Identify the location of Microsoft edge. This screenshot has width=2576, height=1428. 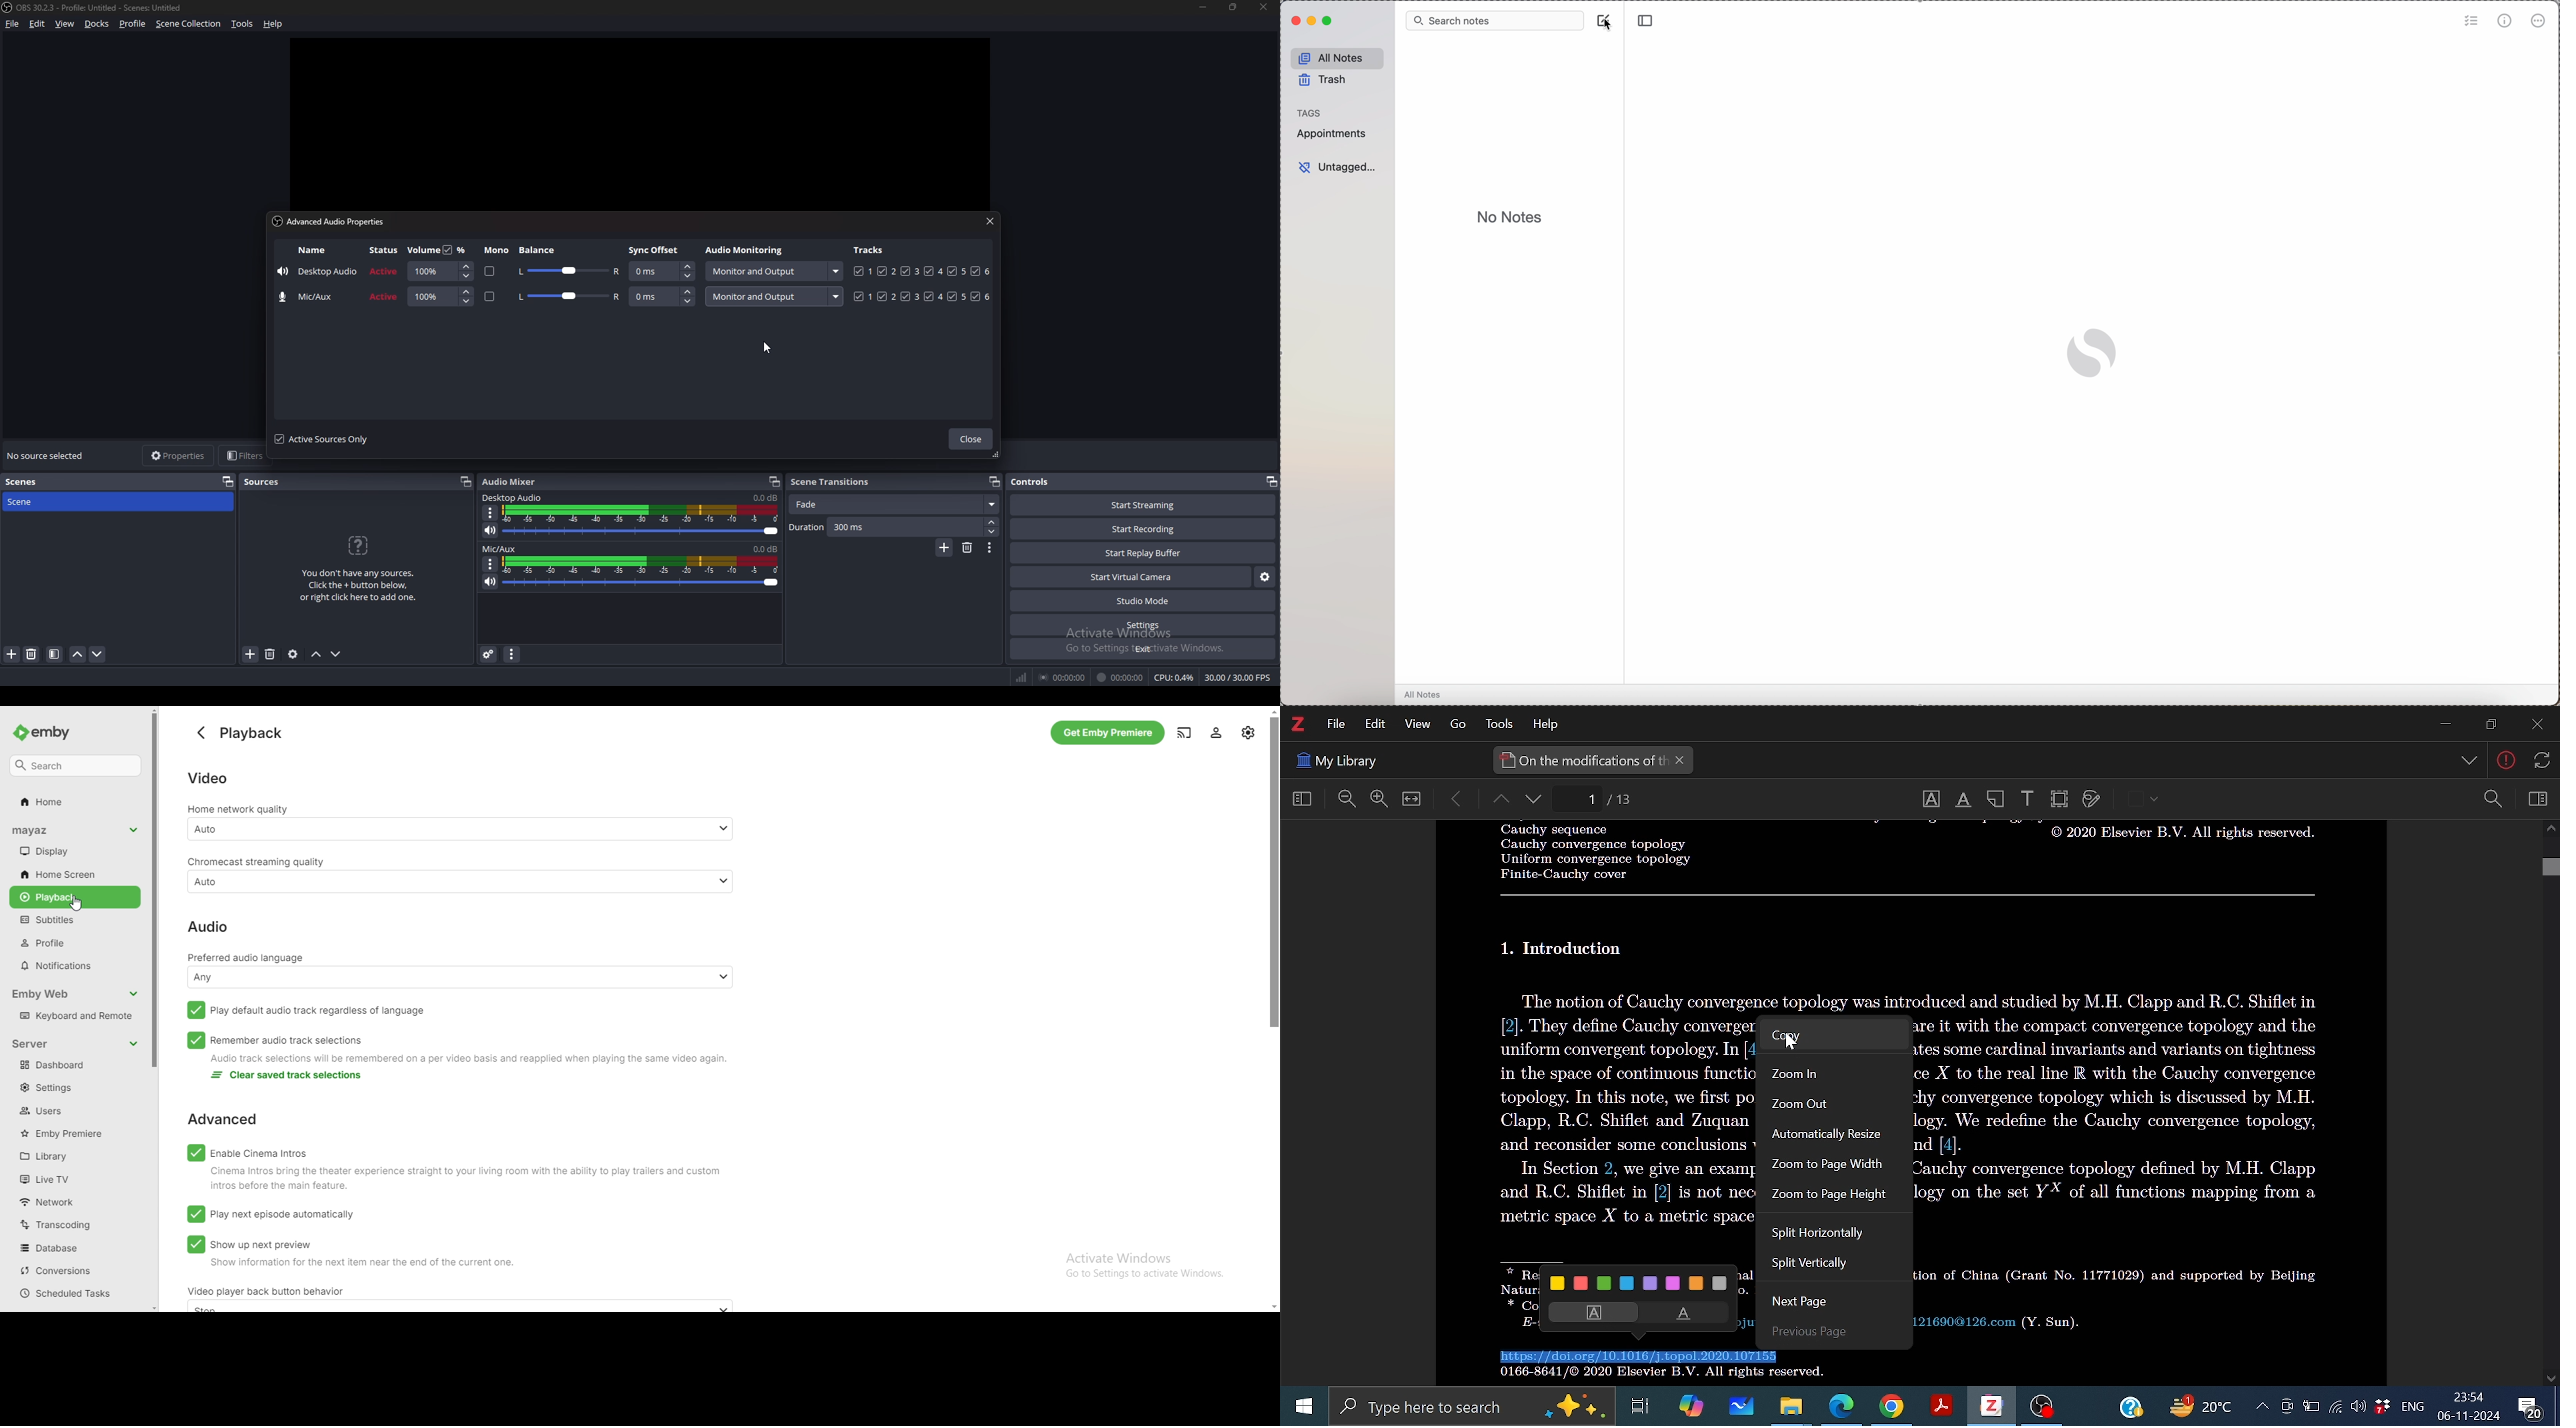
(1842, 1407).